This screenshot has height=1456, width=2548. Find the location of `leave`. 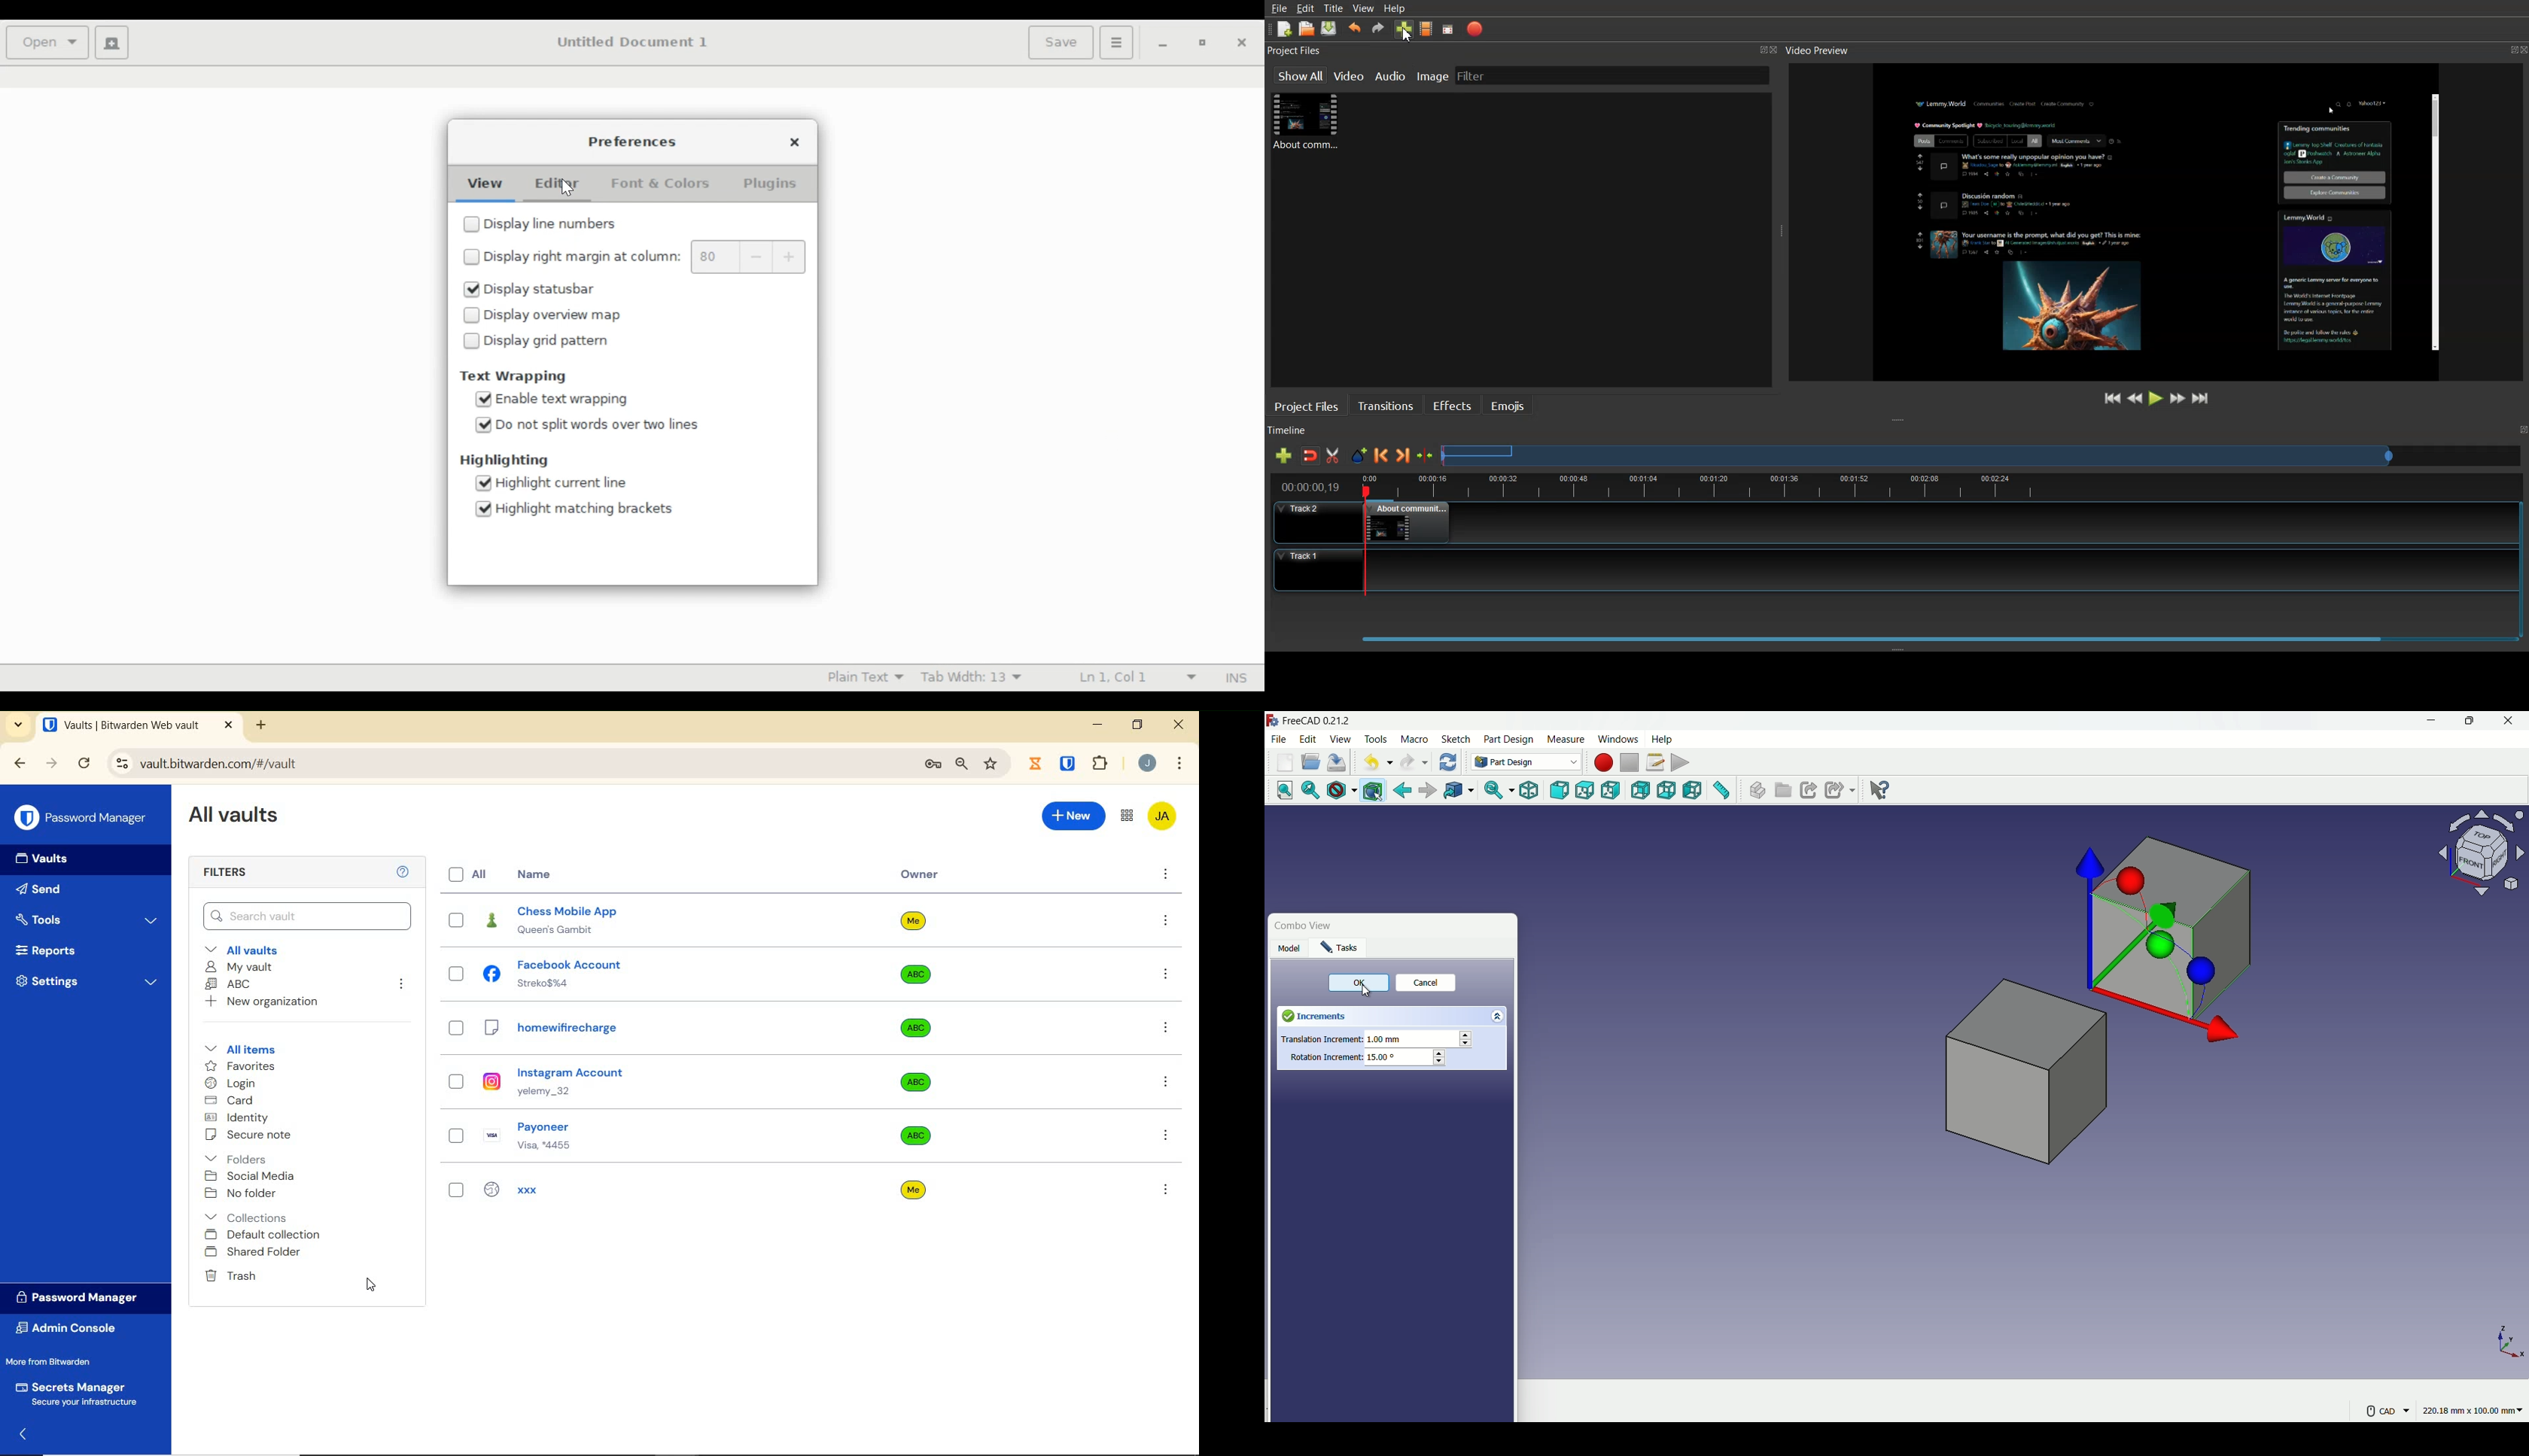

leave is located at coordinates (403, 986).